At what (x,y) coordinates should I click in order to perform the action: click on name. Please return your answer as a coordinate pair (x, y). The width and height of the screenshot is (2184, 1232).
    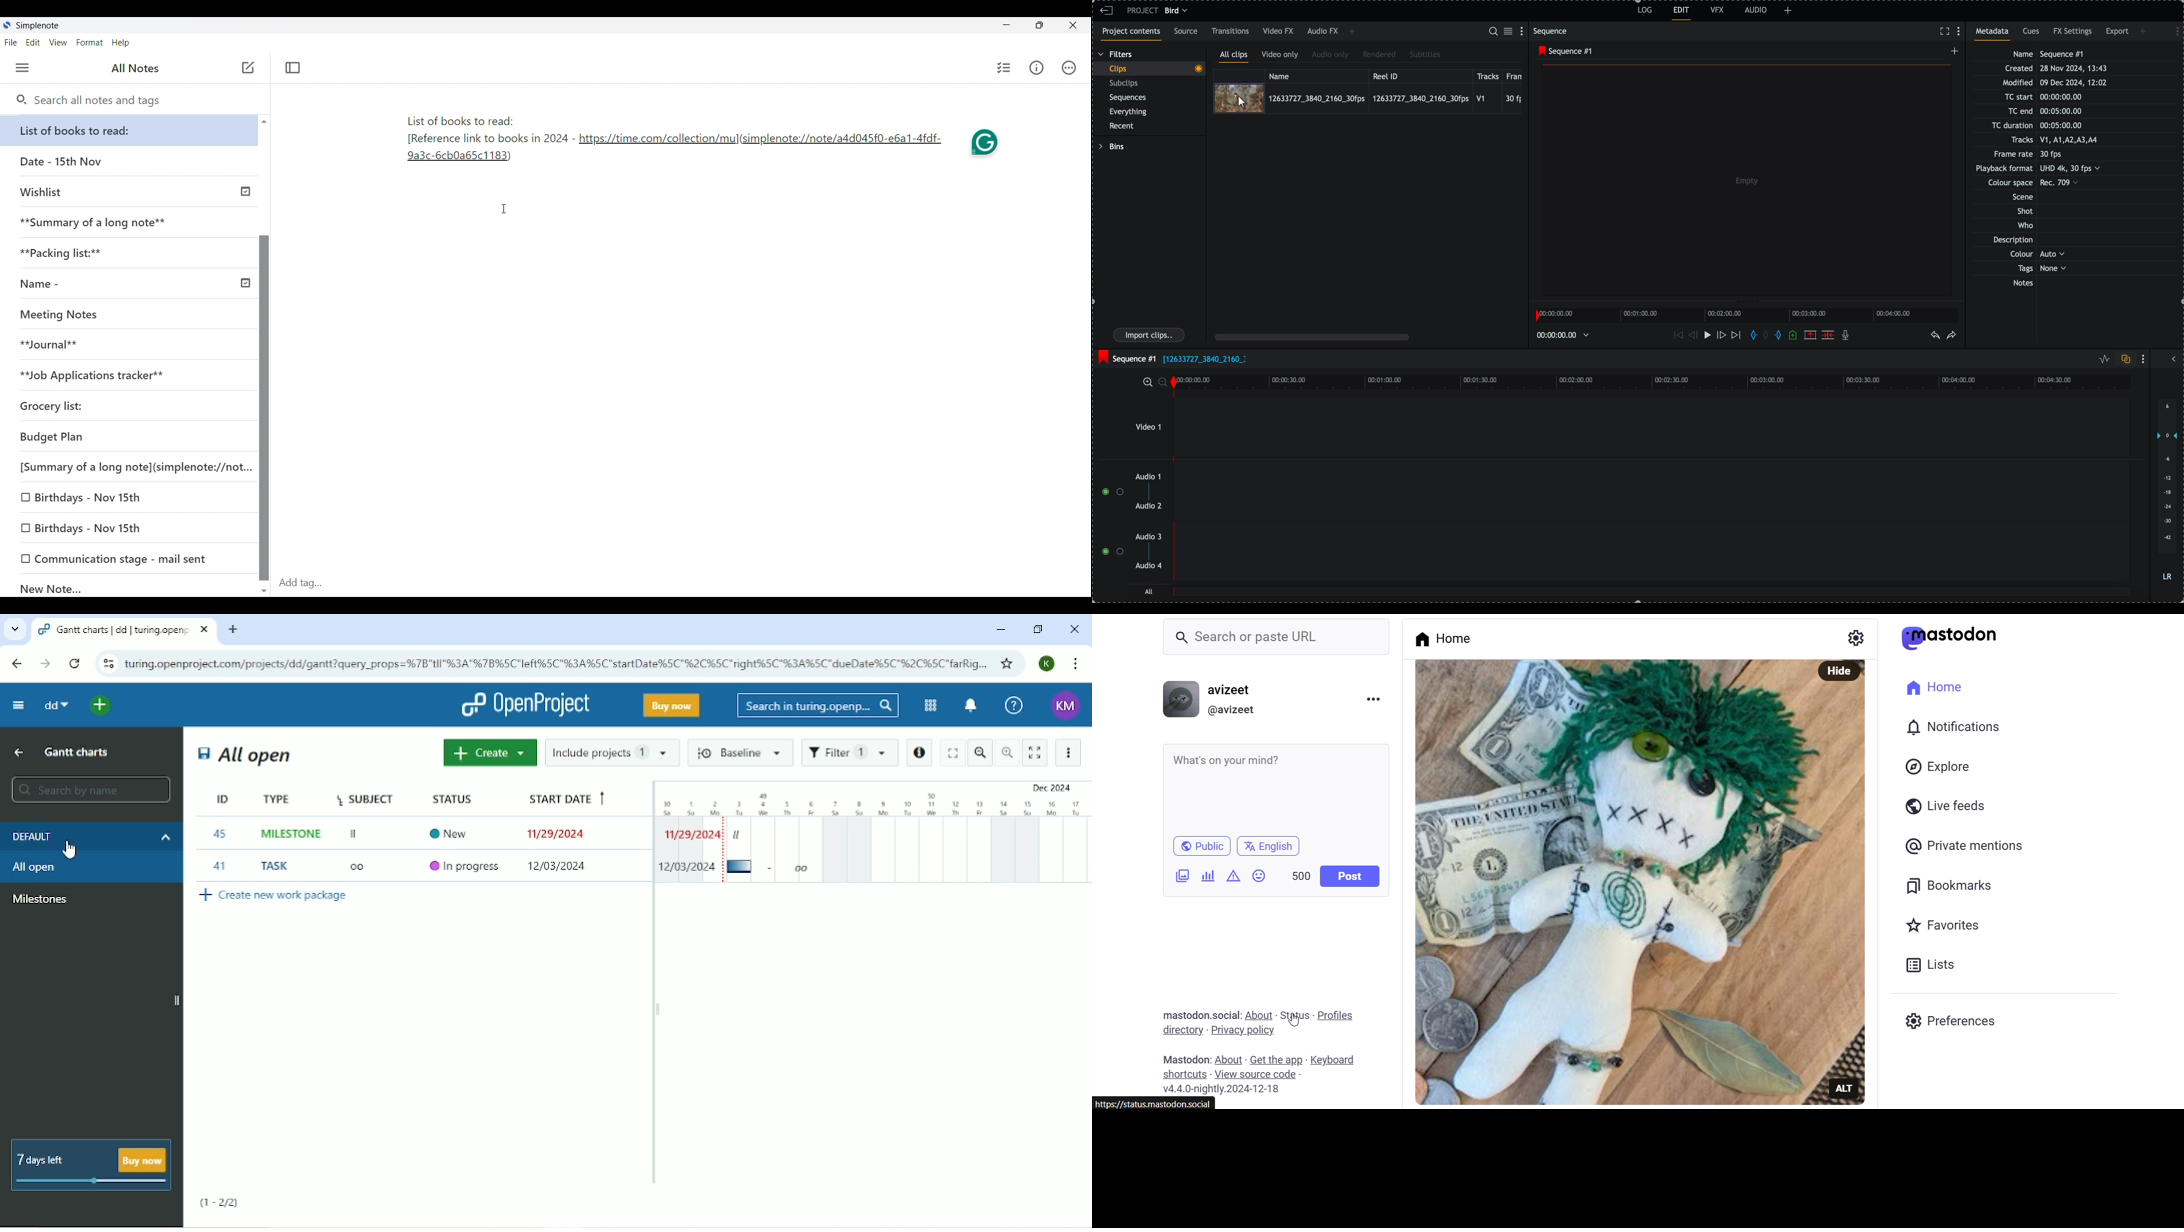
    Looking at the image, I should click on (1317, 75).